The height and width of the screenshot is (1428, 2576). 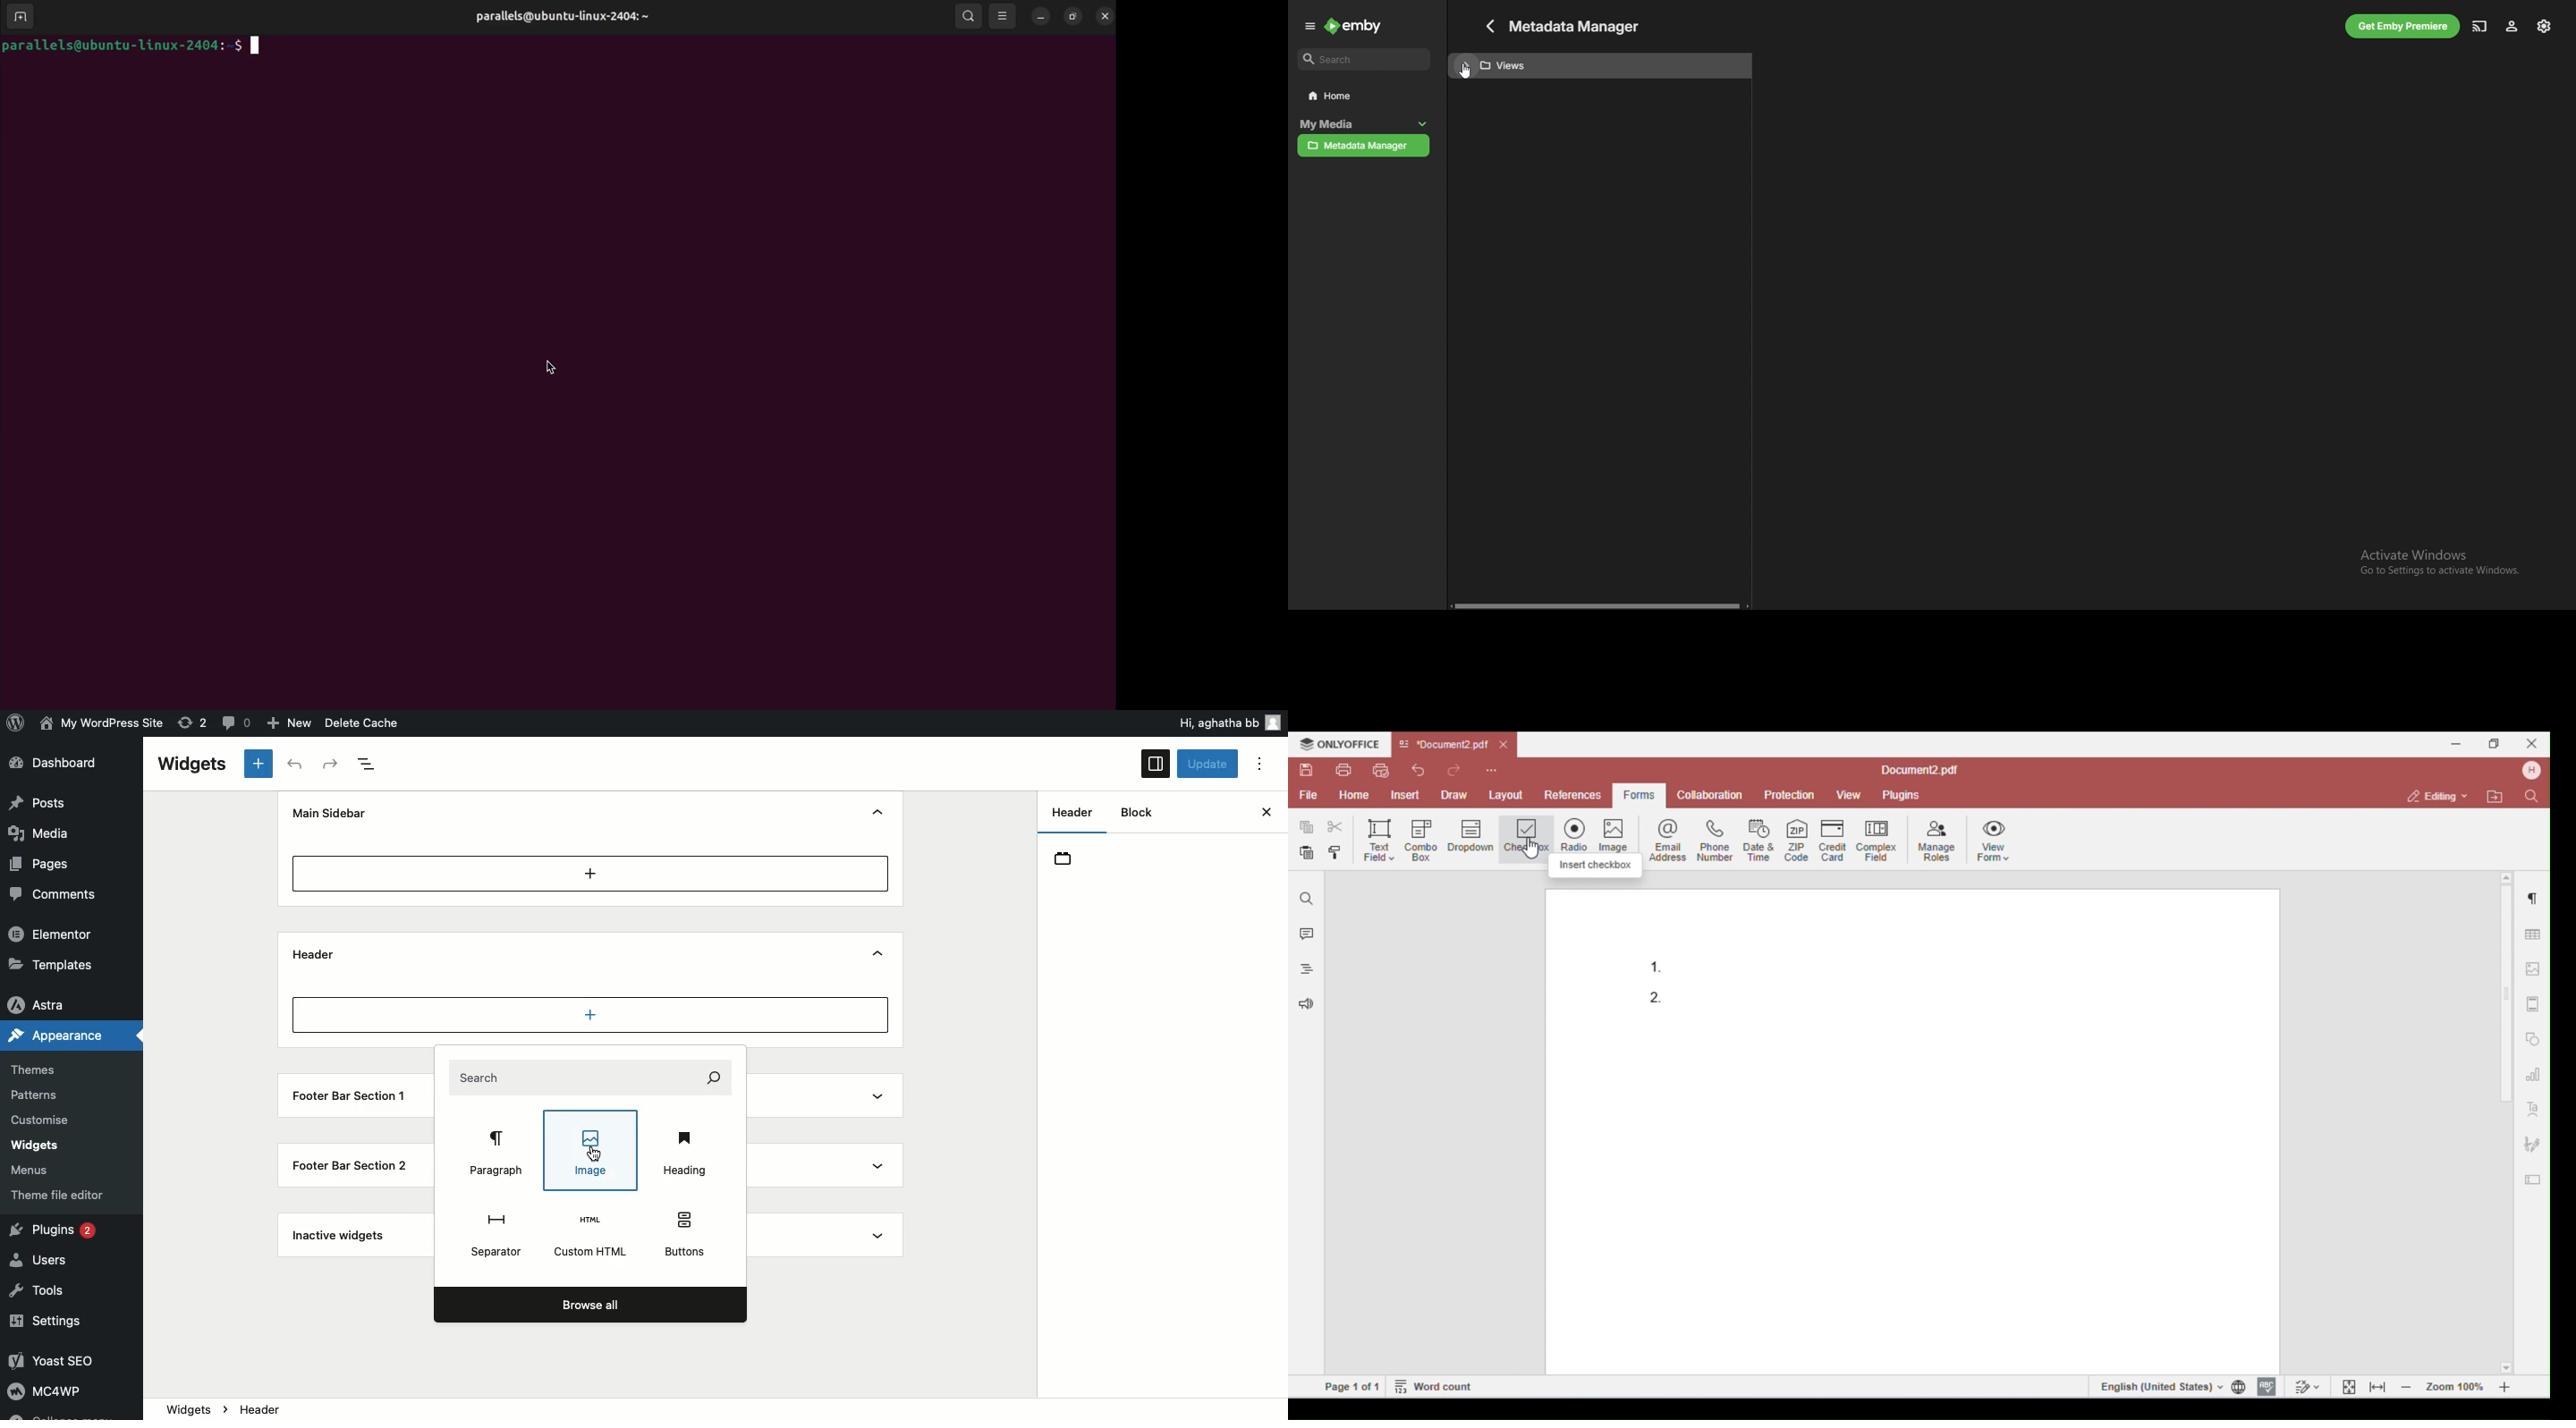 What do you see at coordinates (233, 722) in the screenshot?
I see `Comment` at bounding box center [233, 722].